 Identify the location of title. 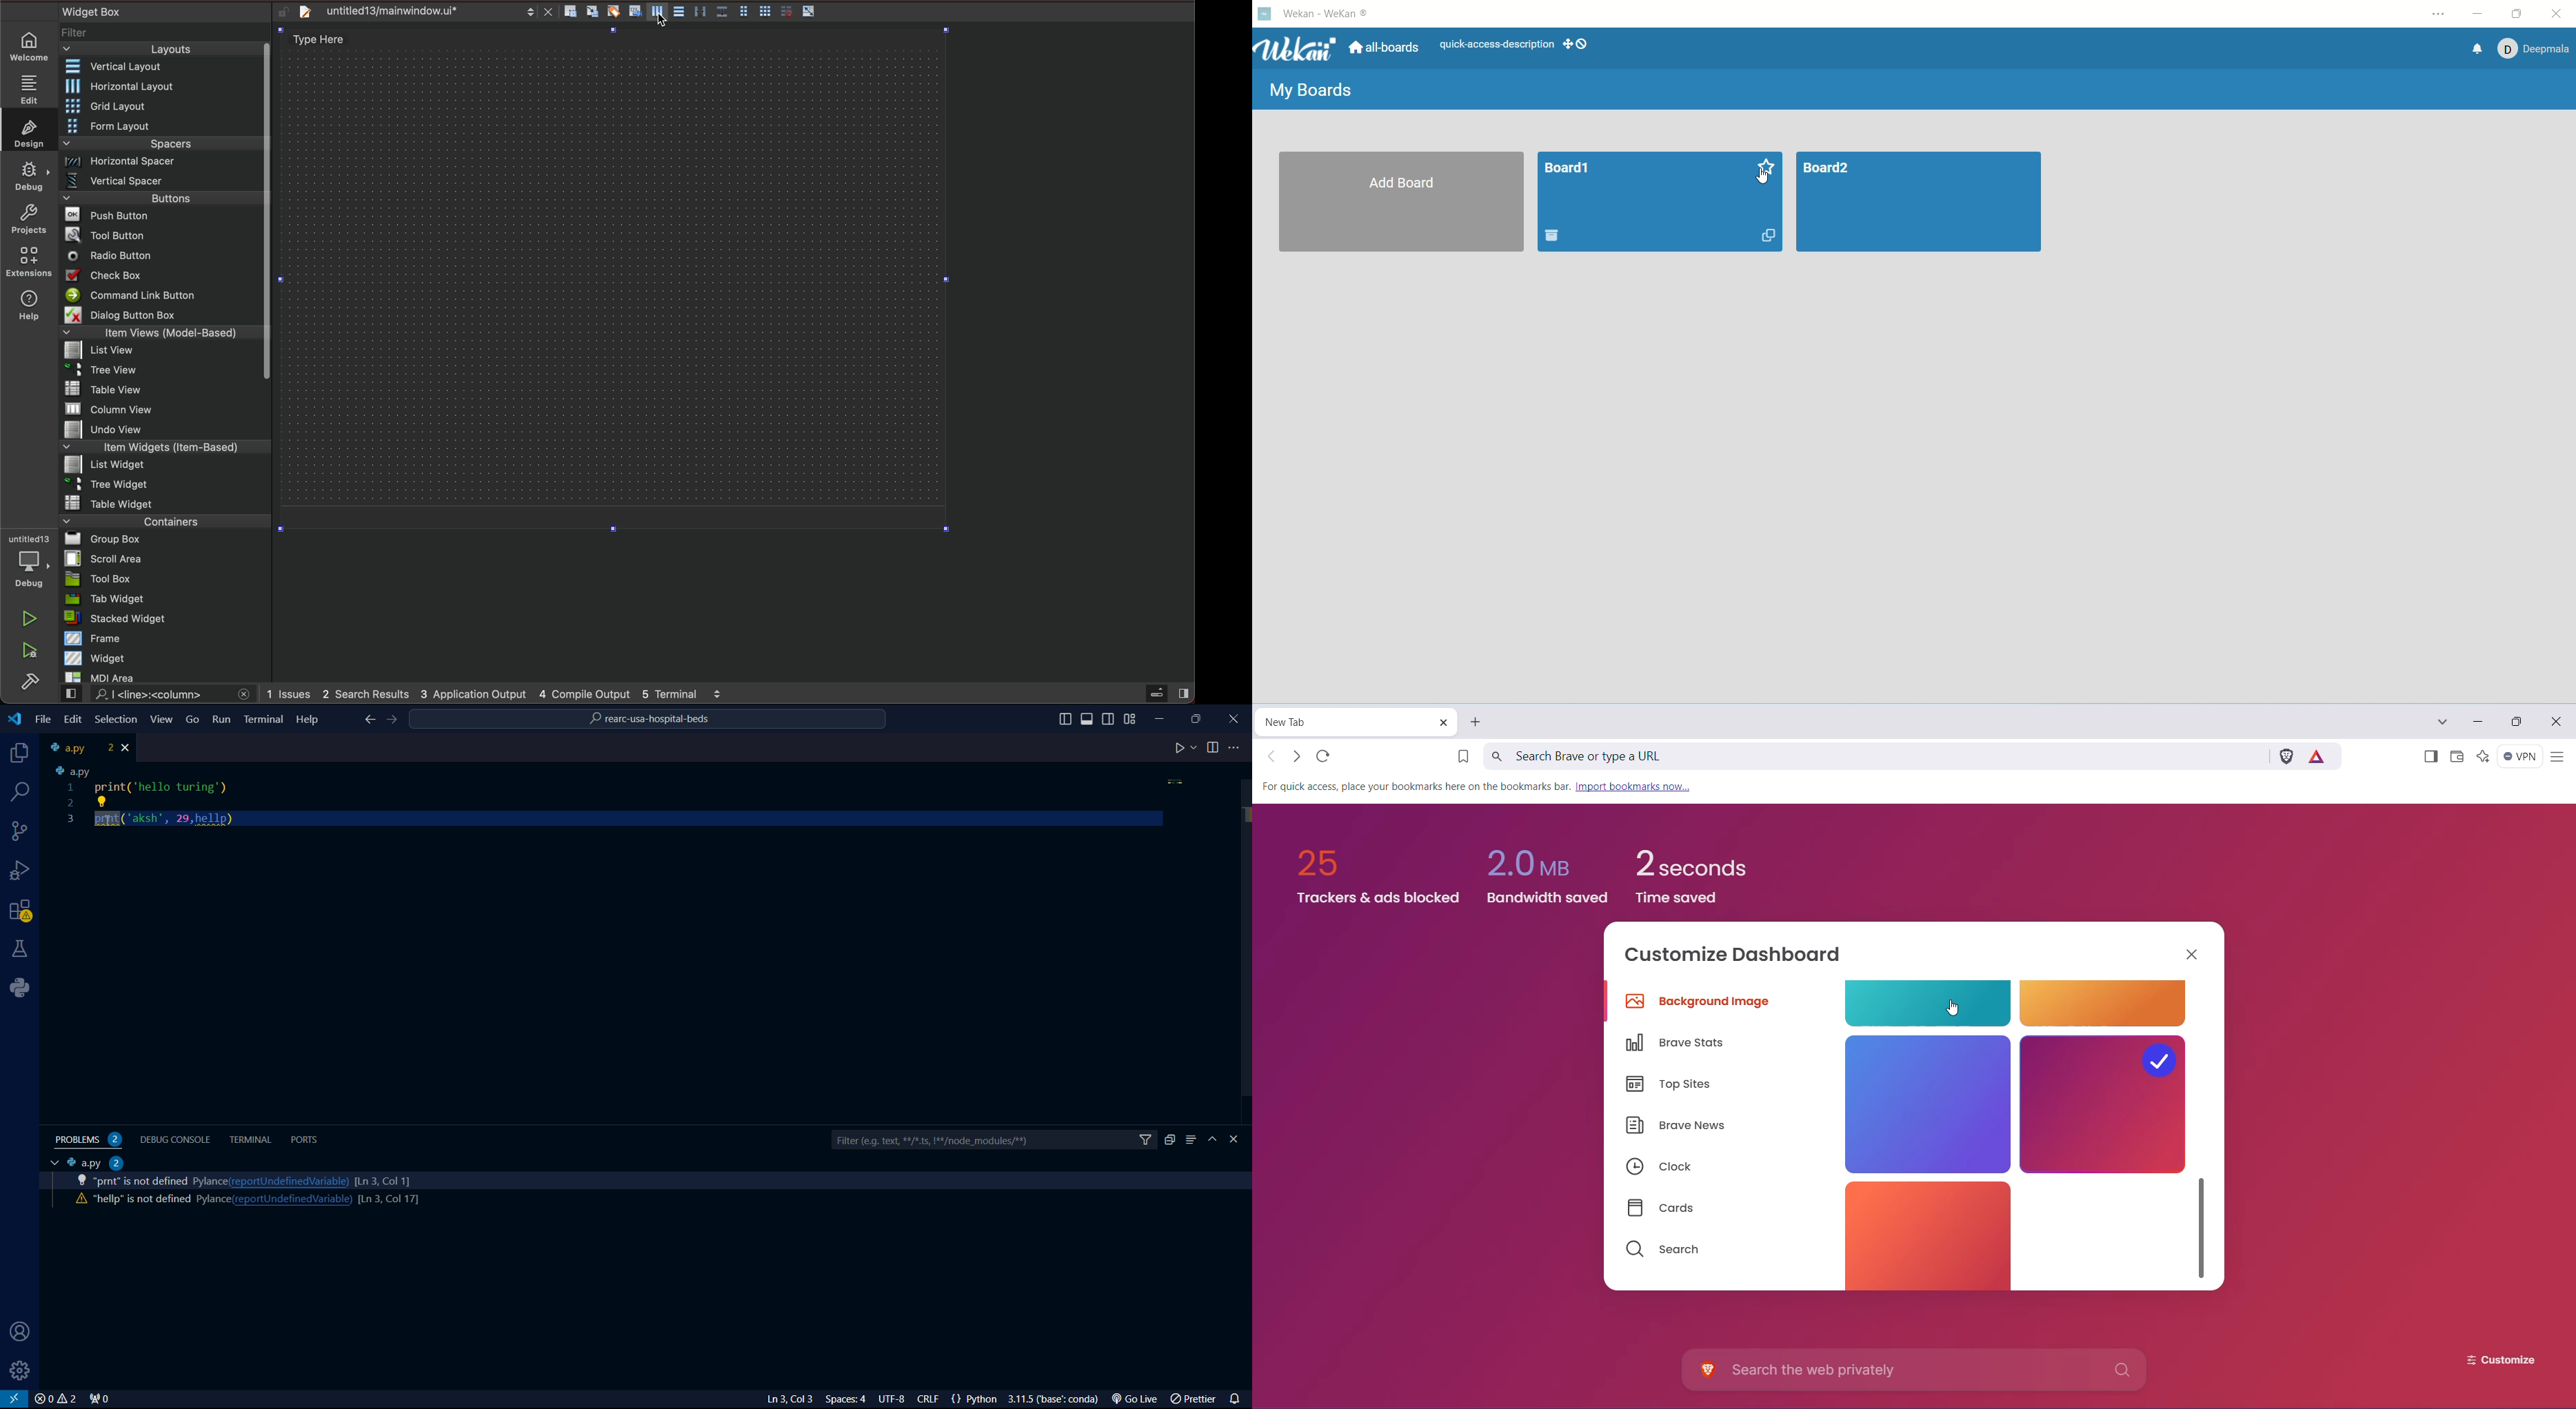
(1327, 14).